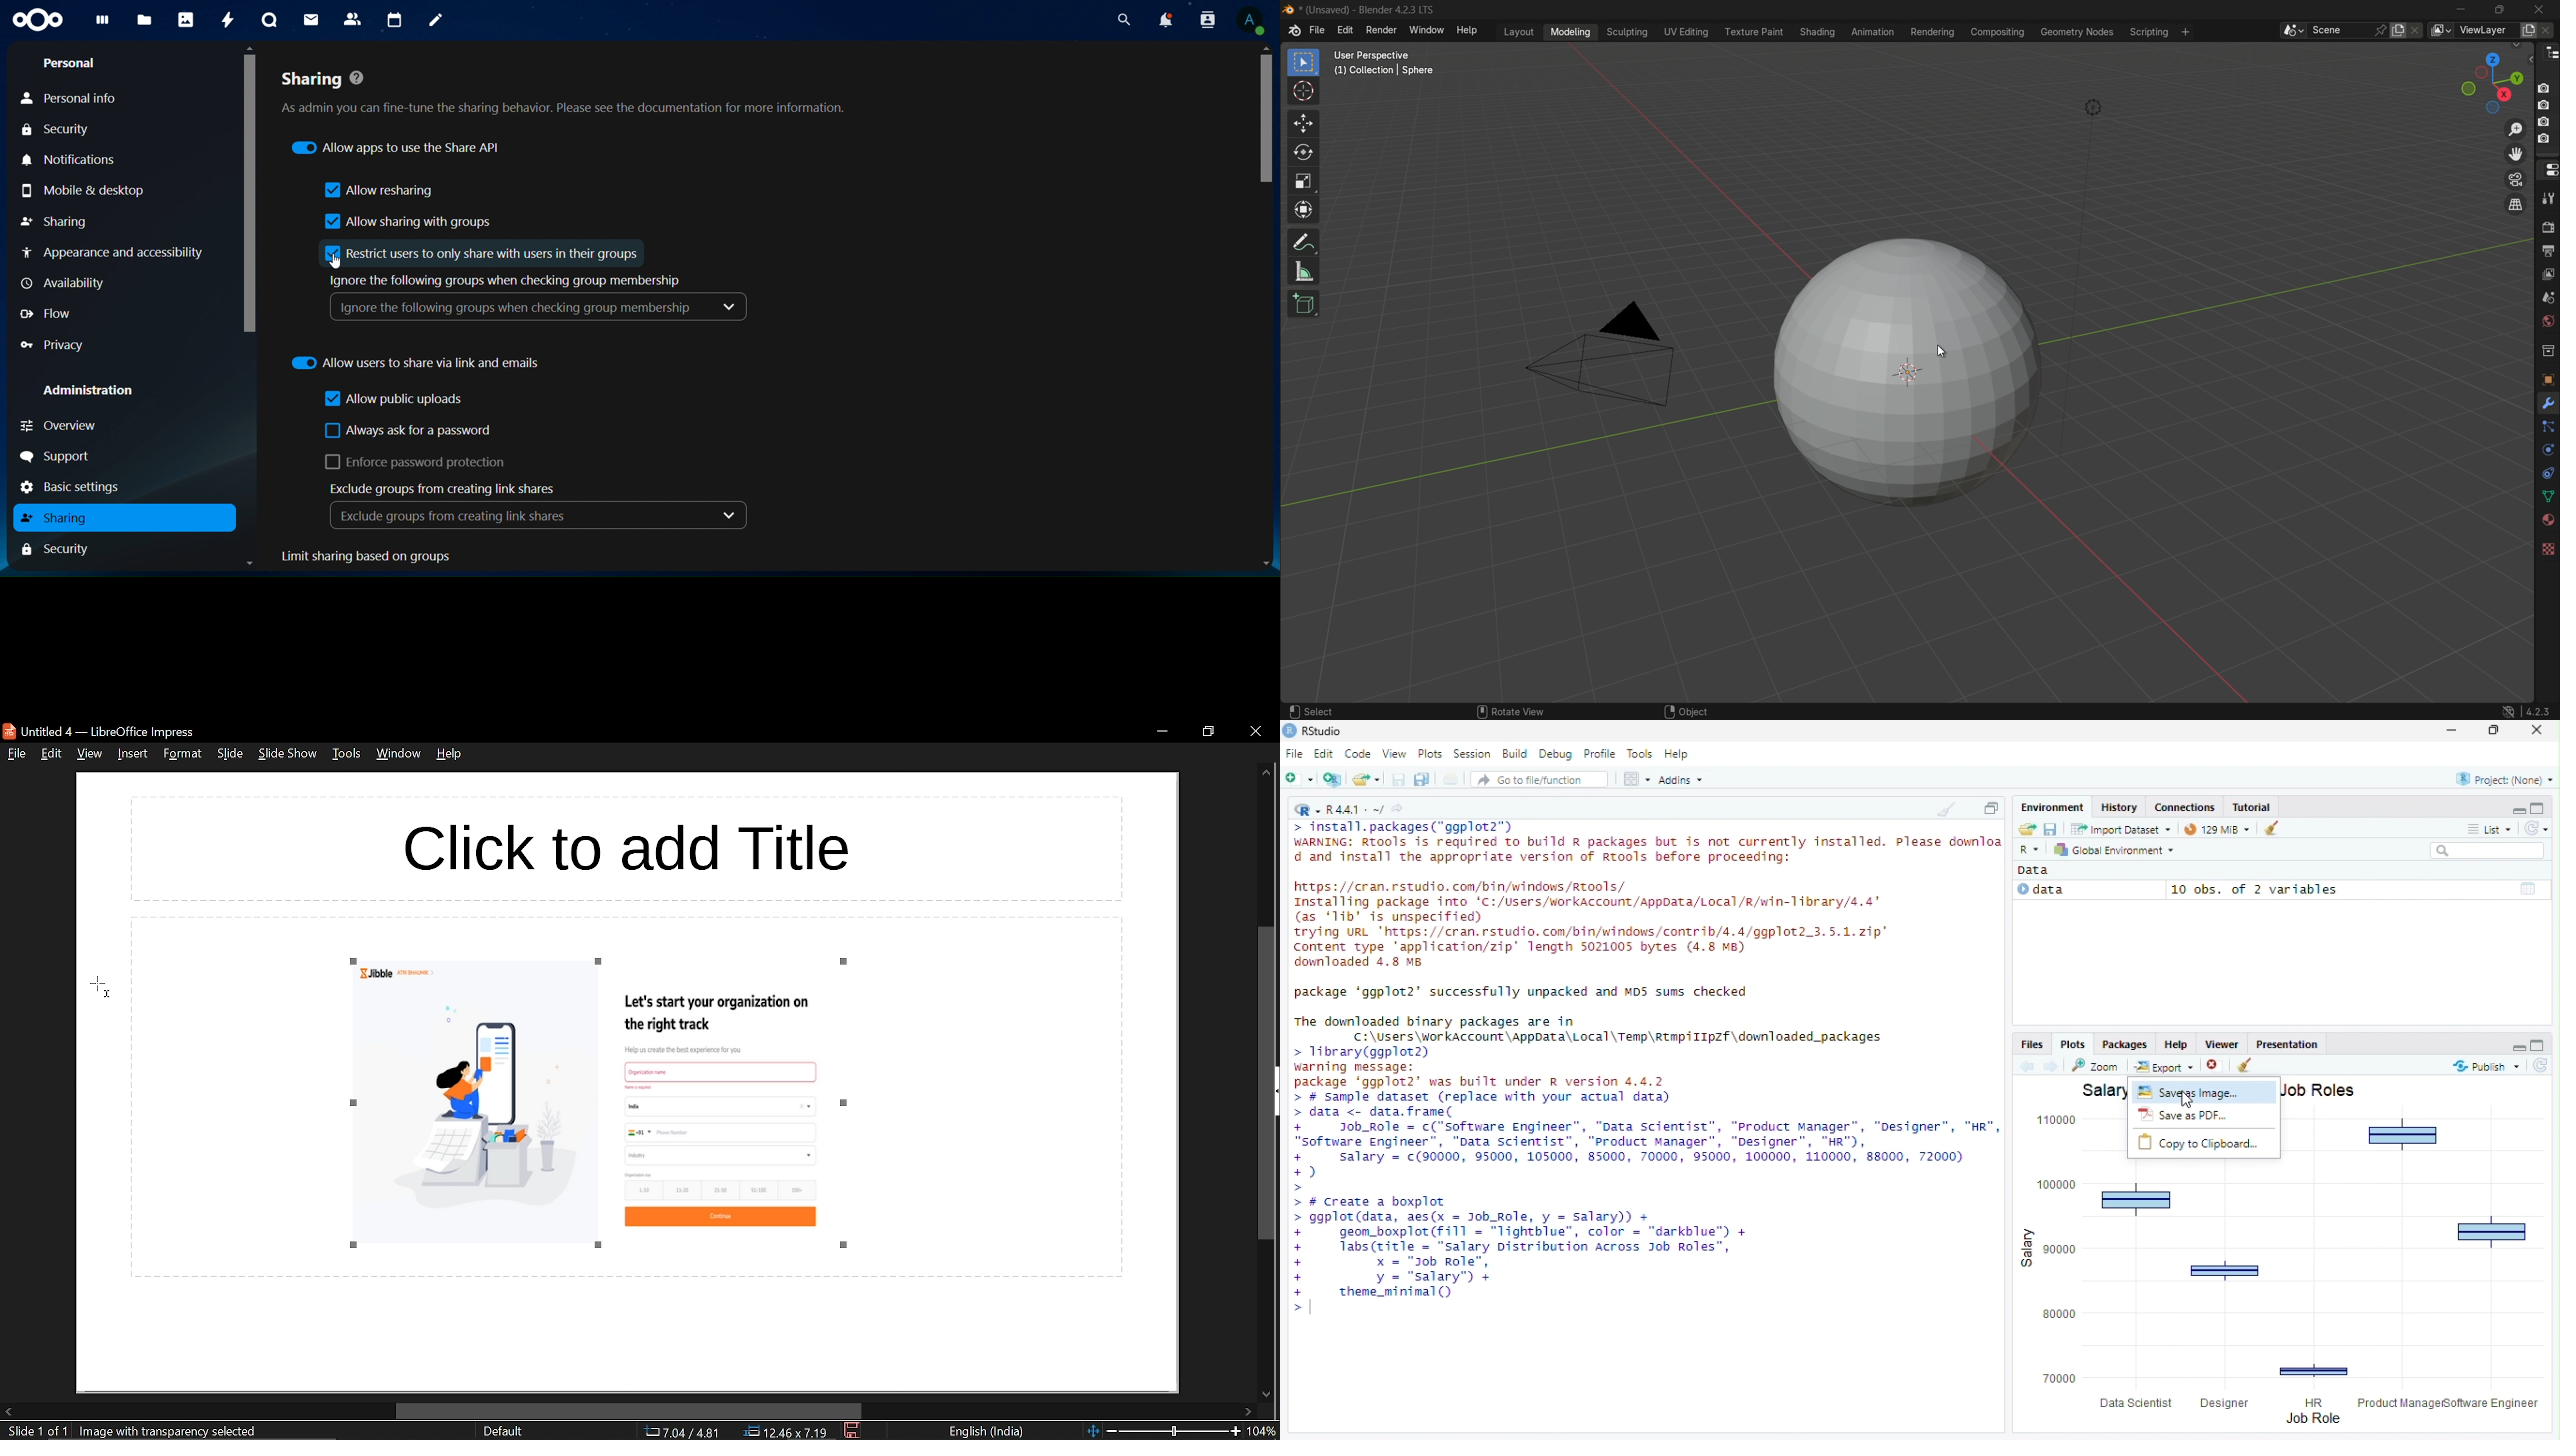  Describe the element at coordinates (502, 1432) in the screenshot. I see `sheet style` at that location.